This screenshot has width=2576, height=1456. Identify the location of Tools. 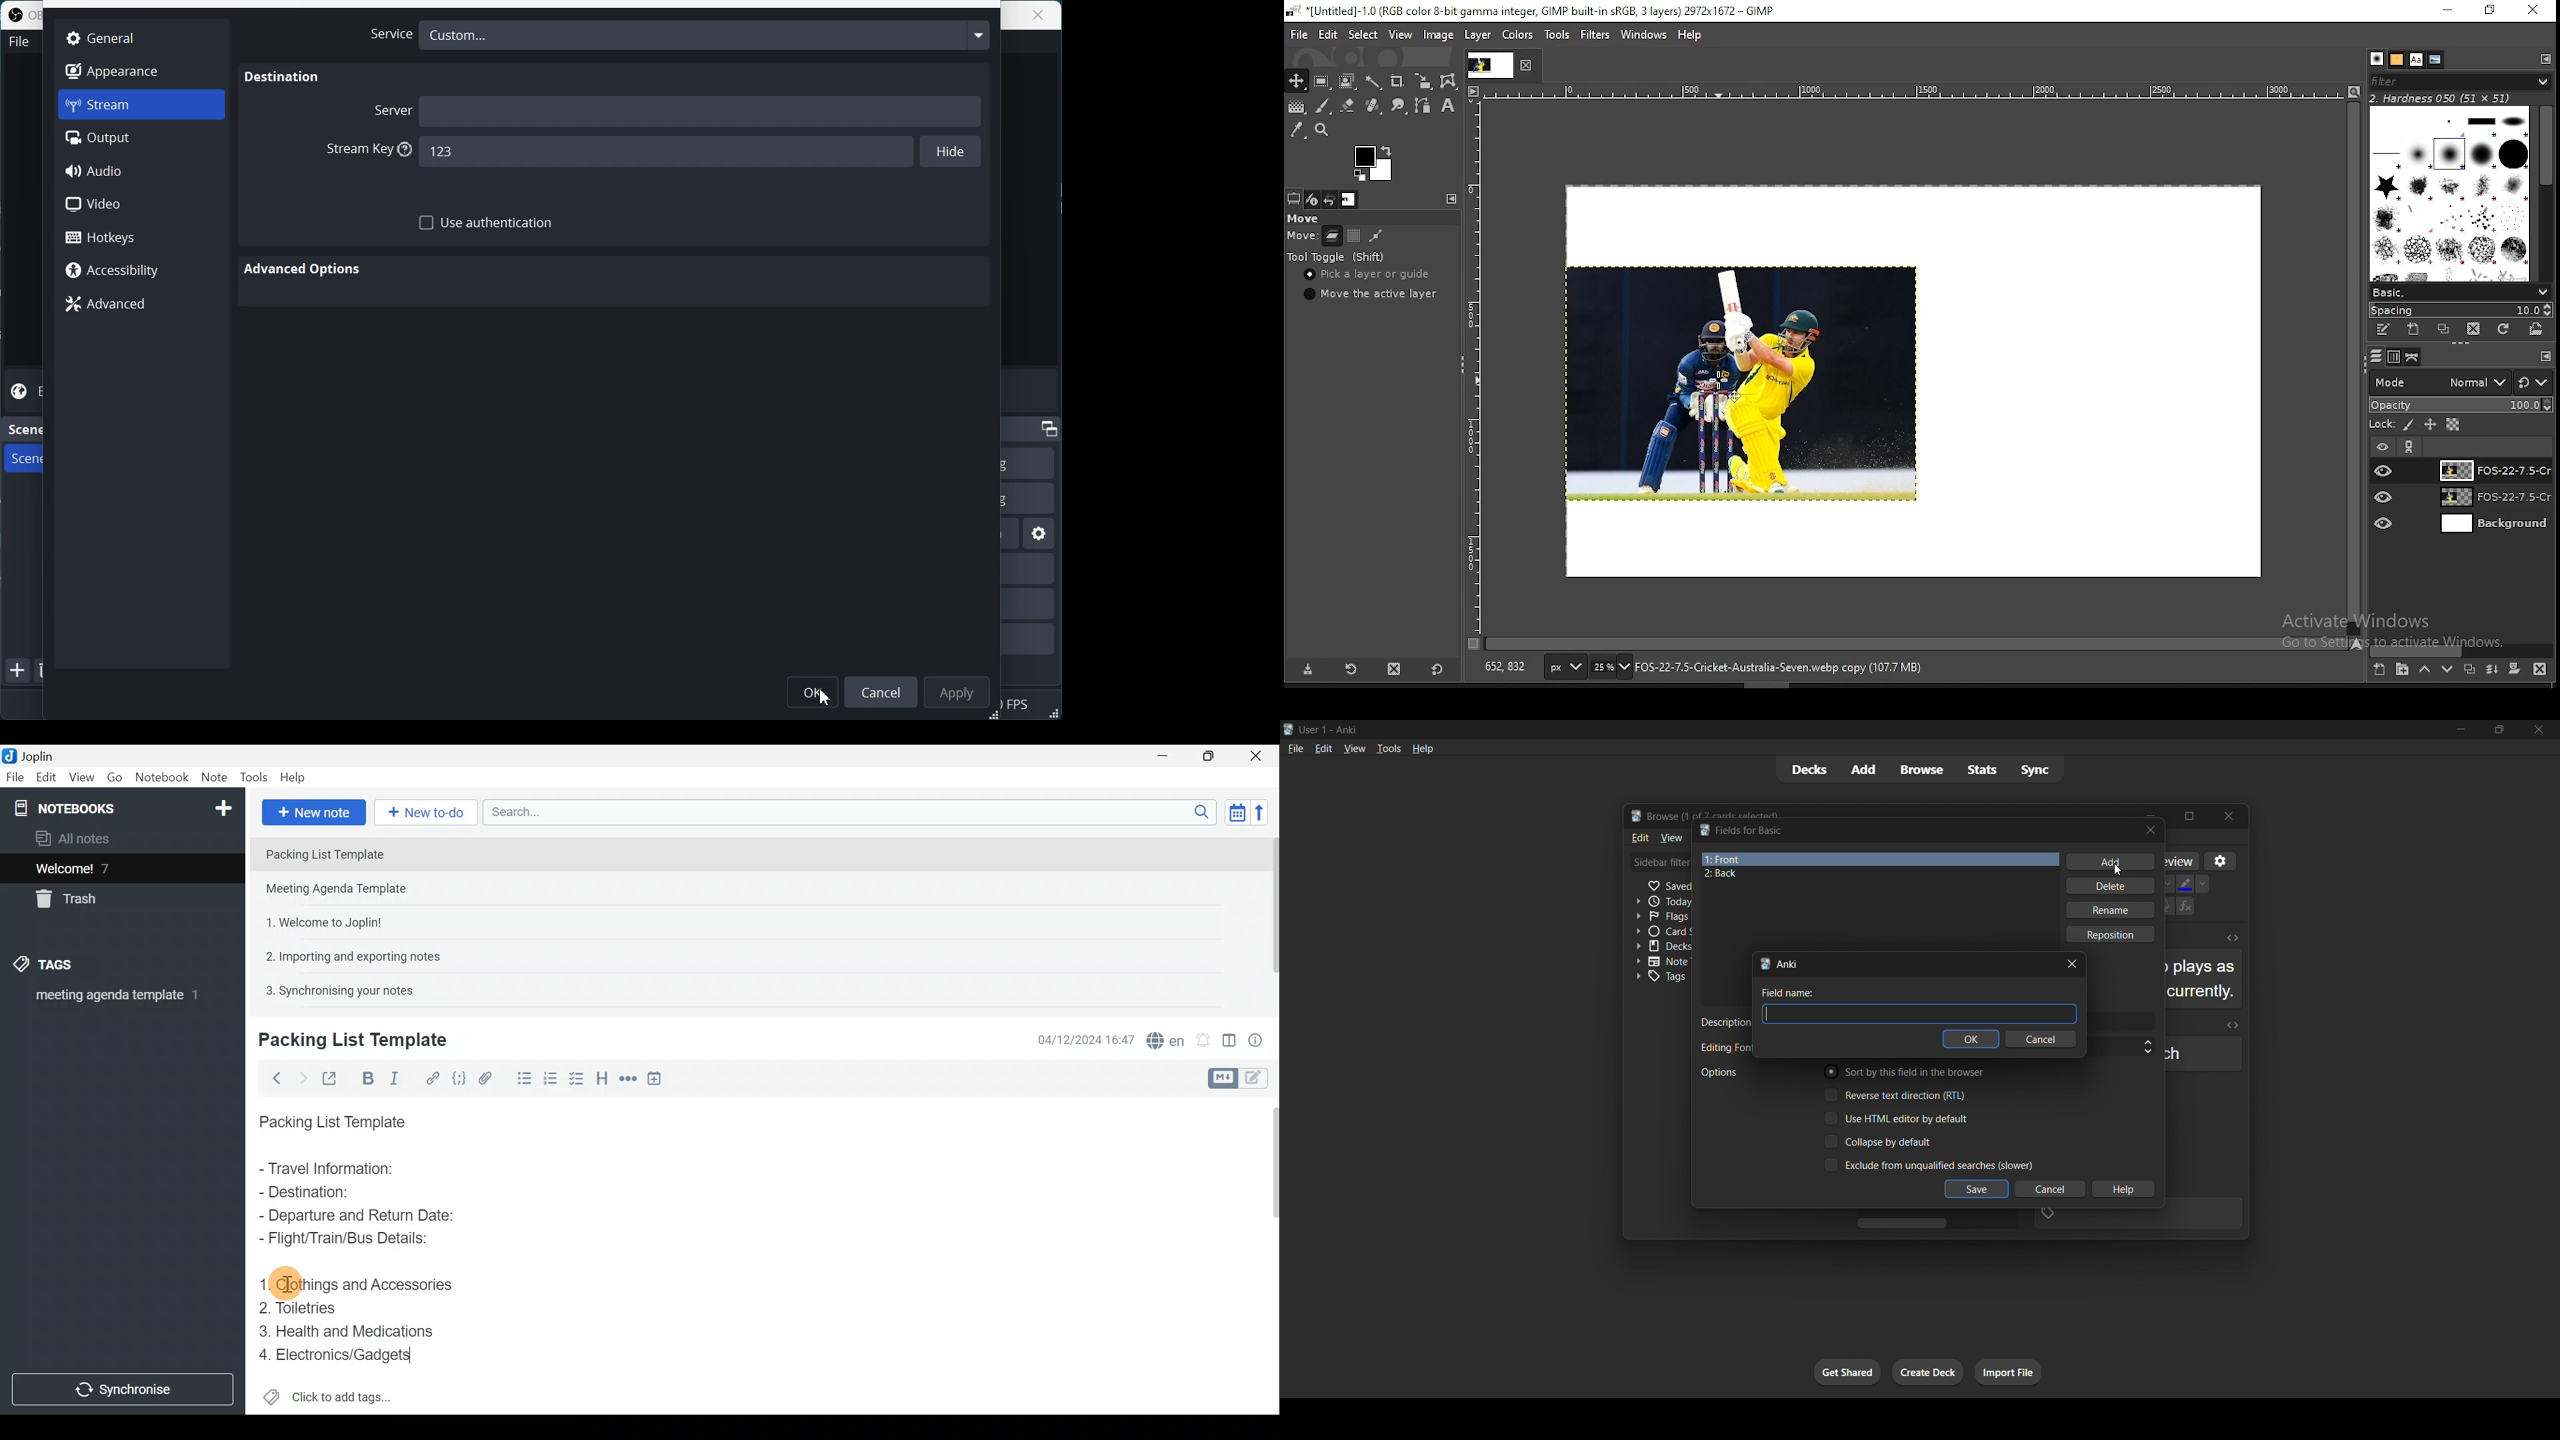
(255, 778).